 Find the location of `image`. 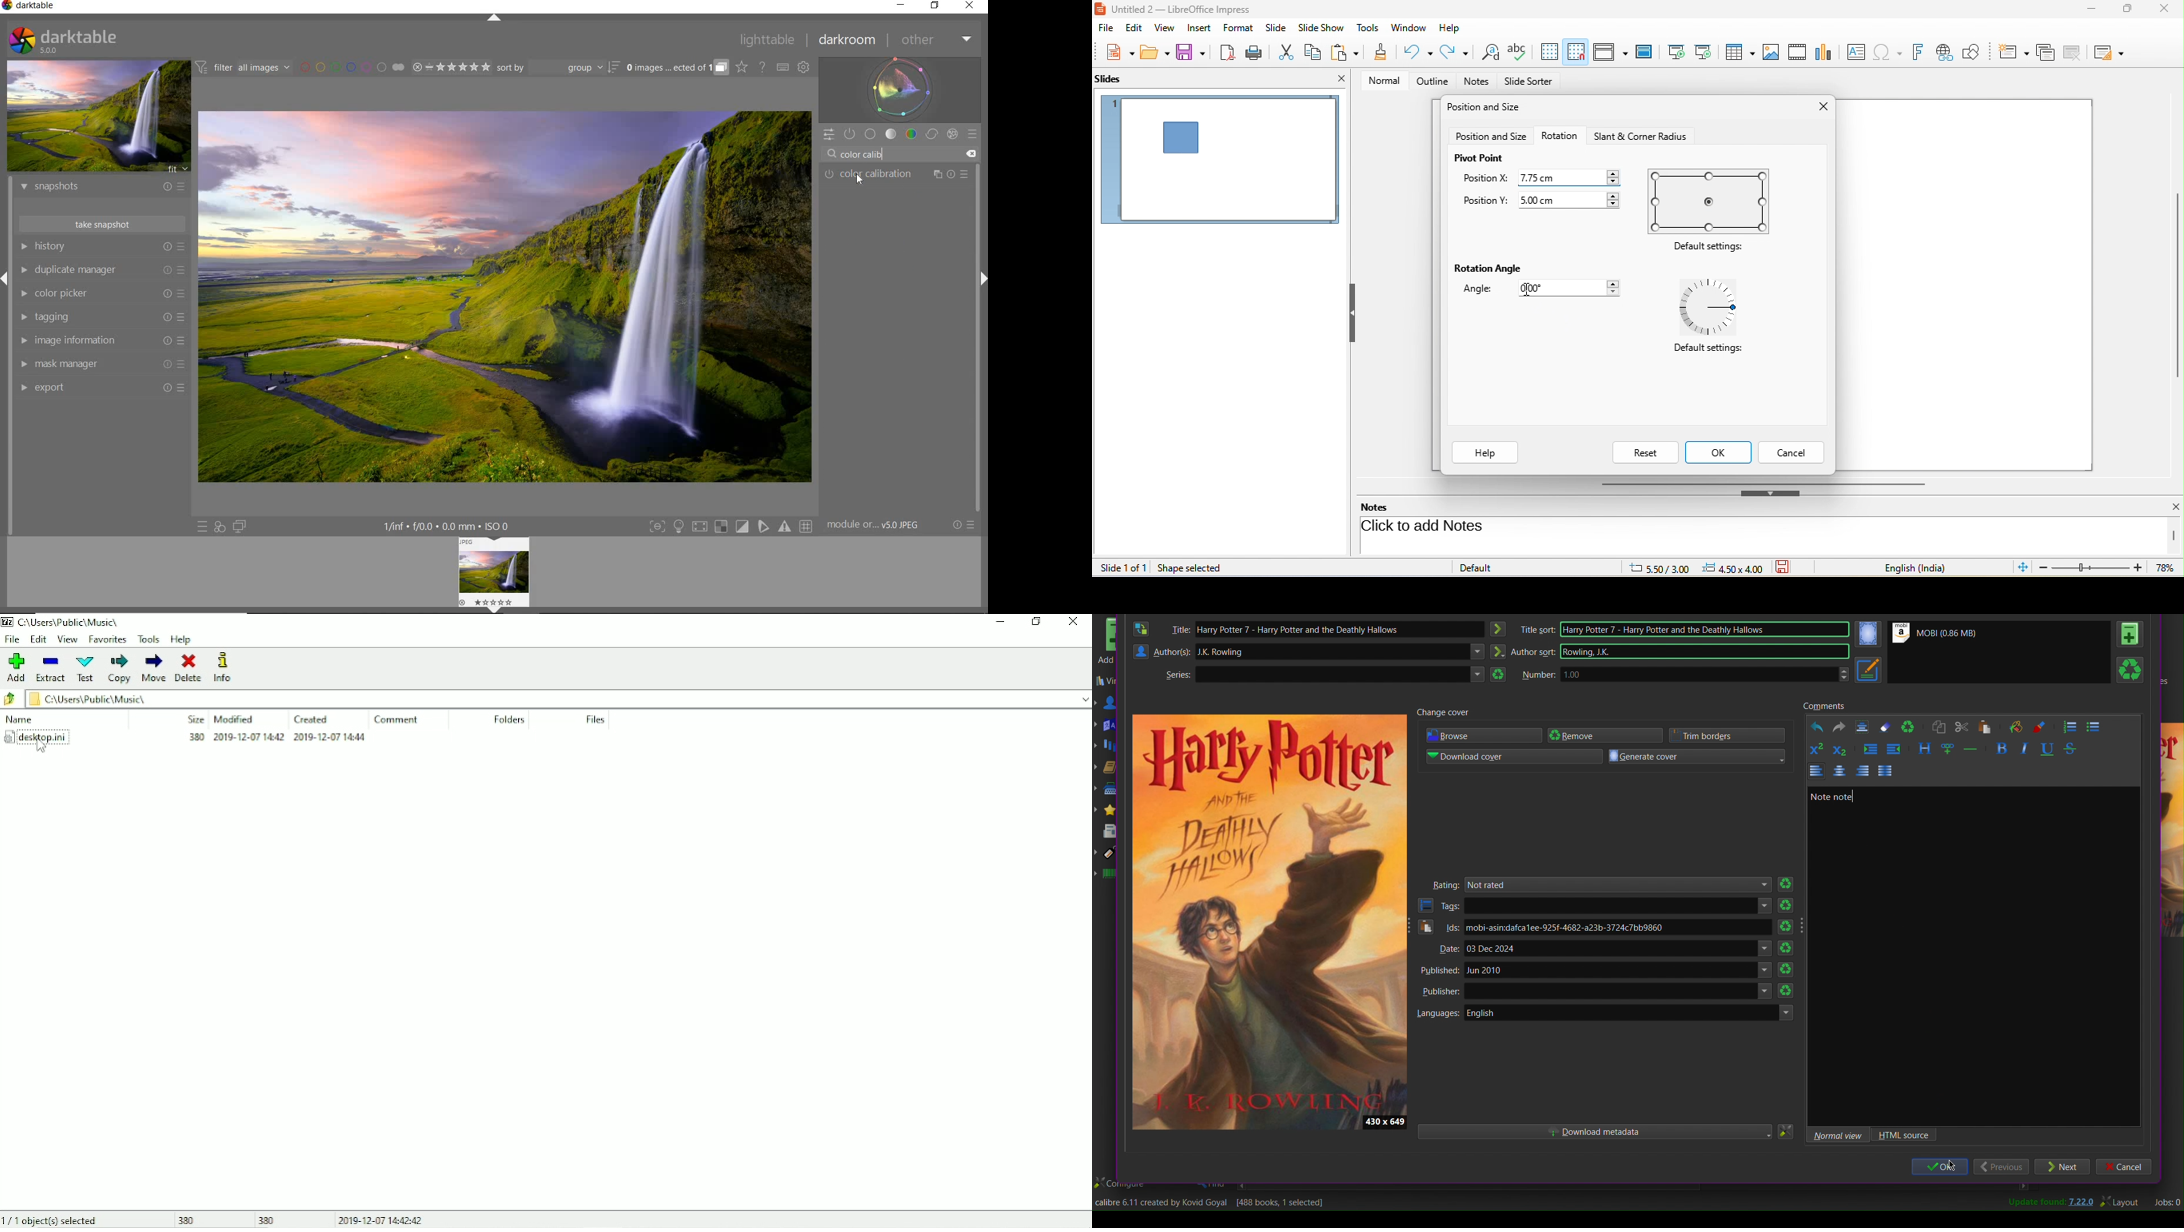

image is located at coordinates (1772, 51).